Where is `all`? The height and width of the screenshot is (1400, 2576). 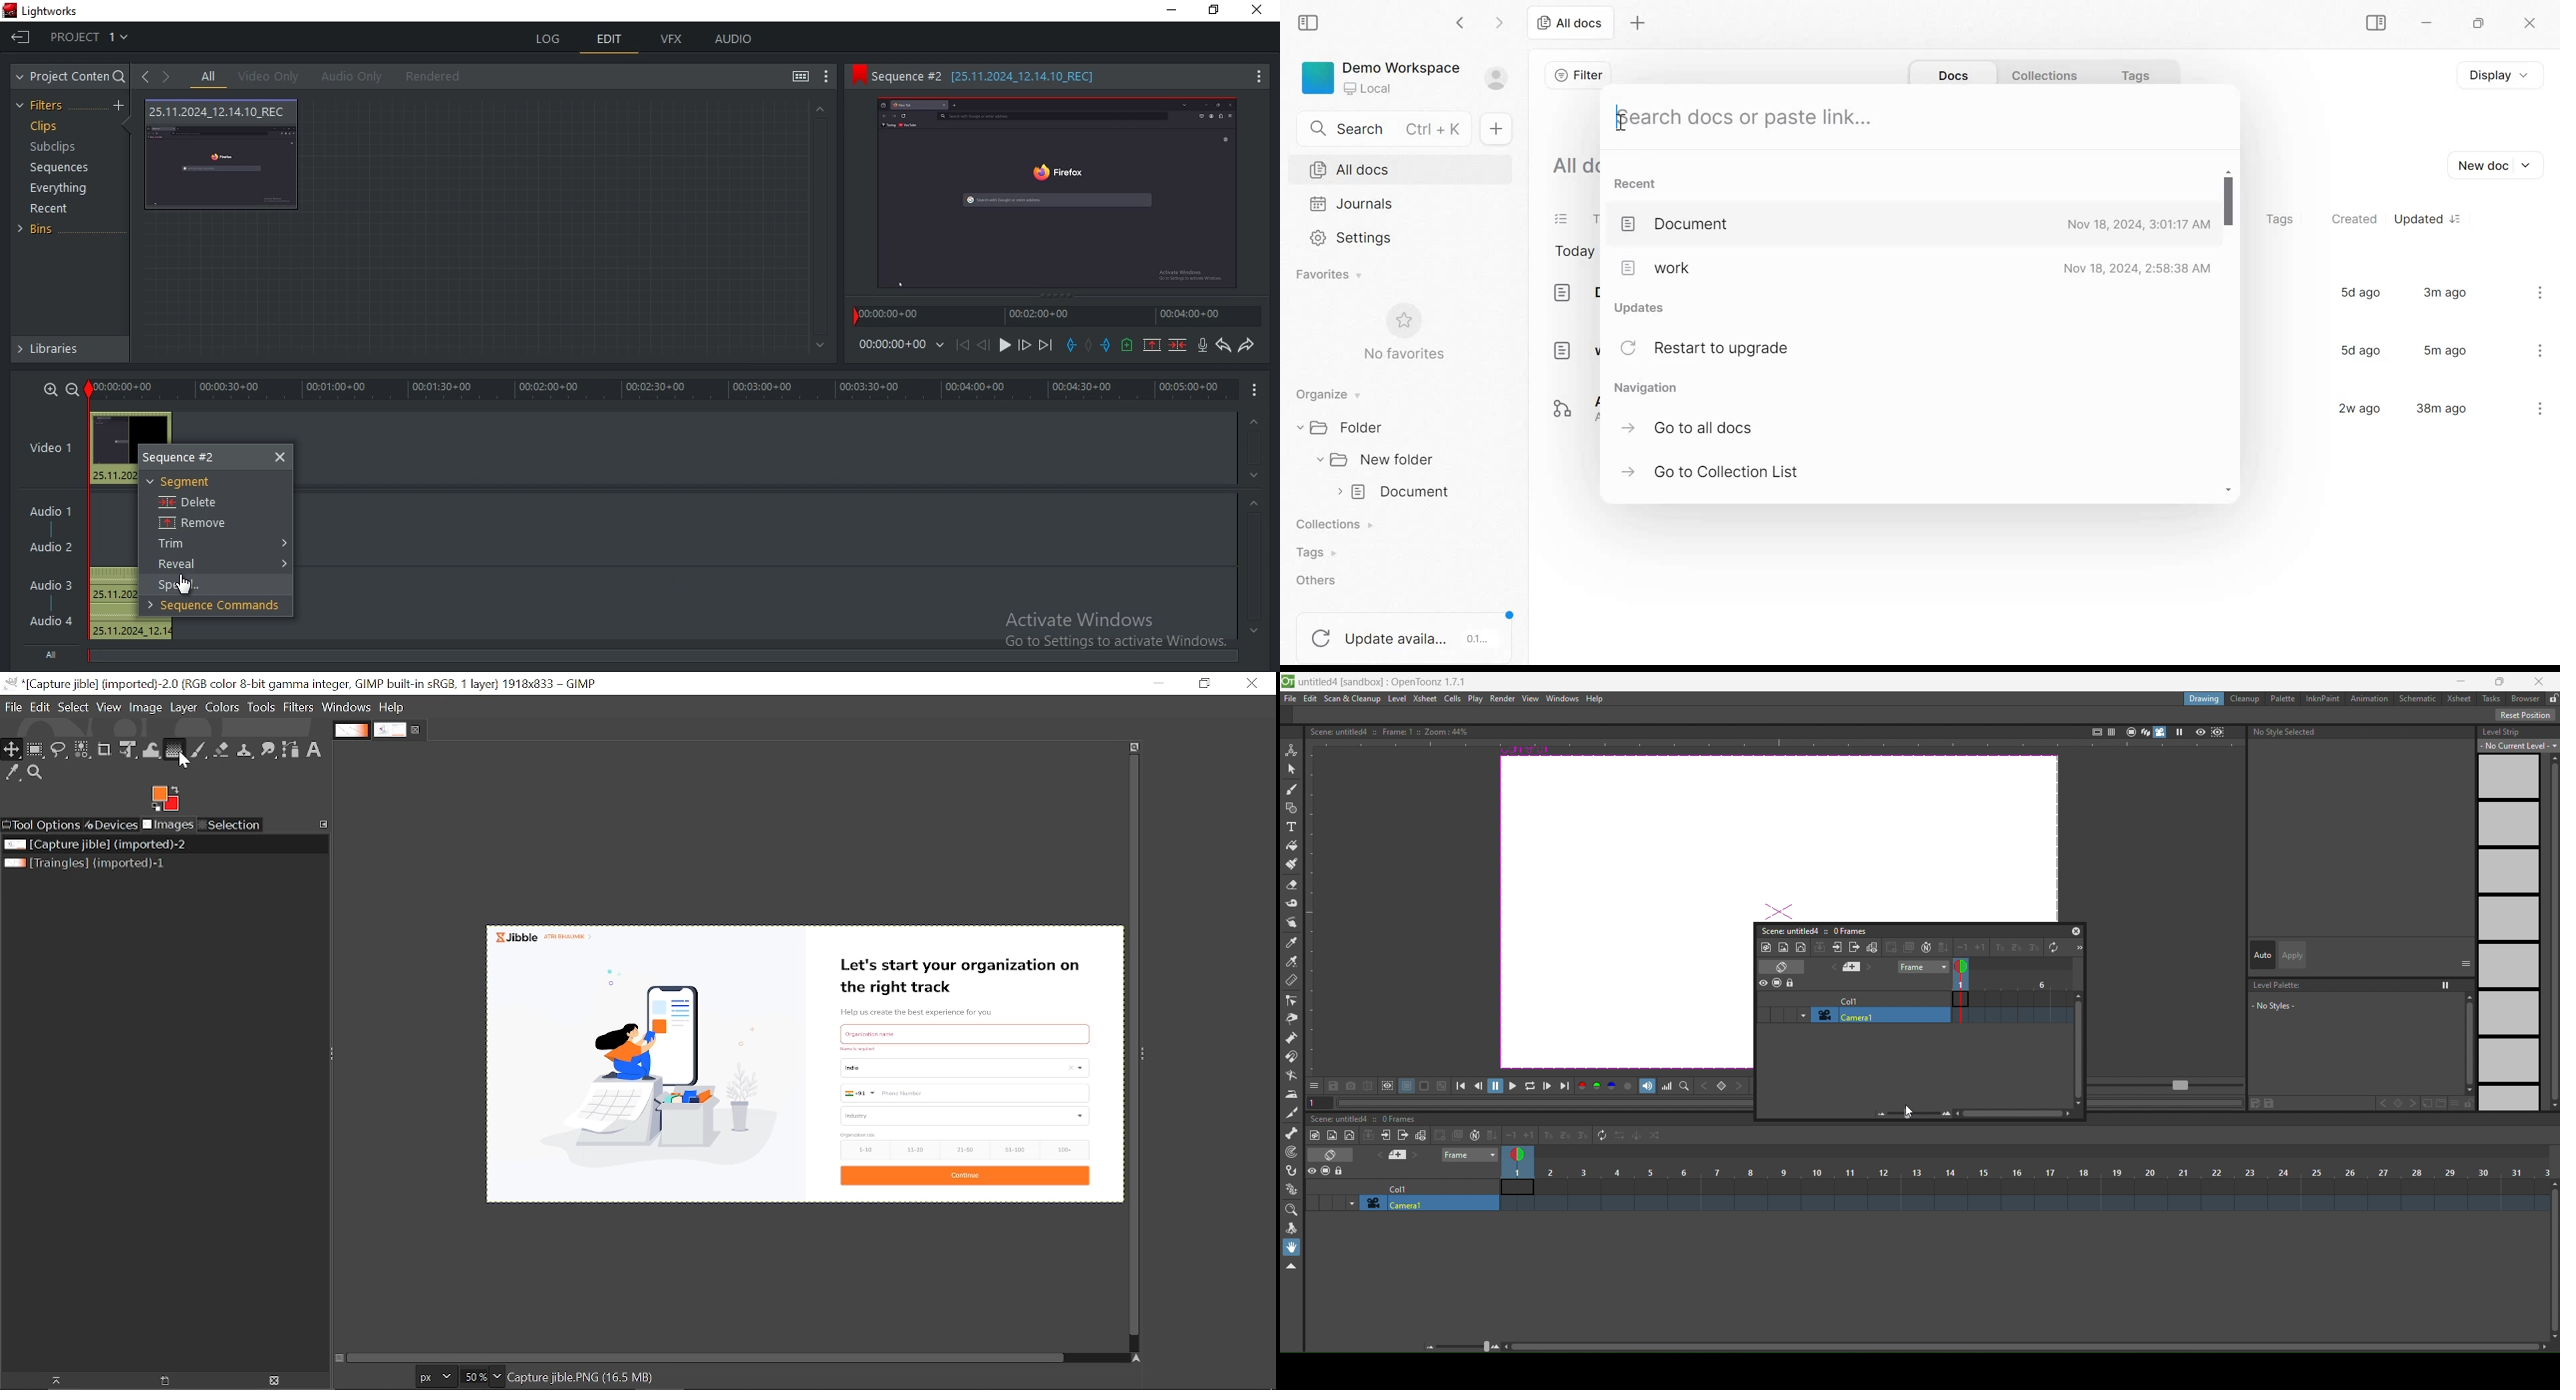 all is located at coordinates (208, 78).